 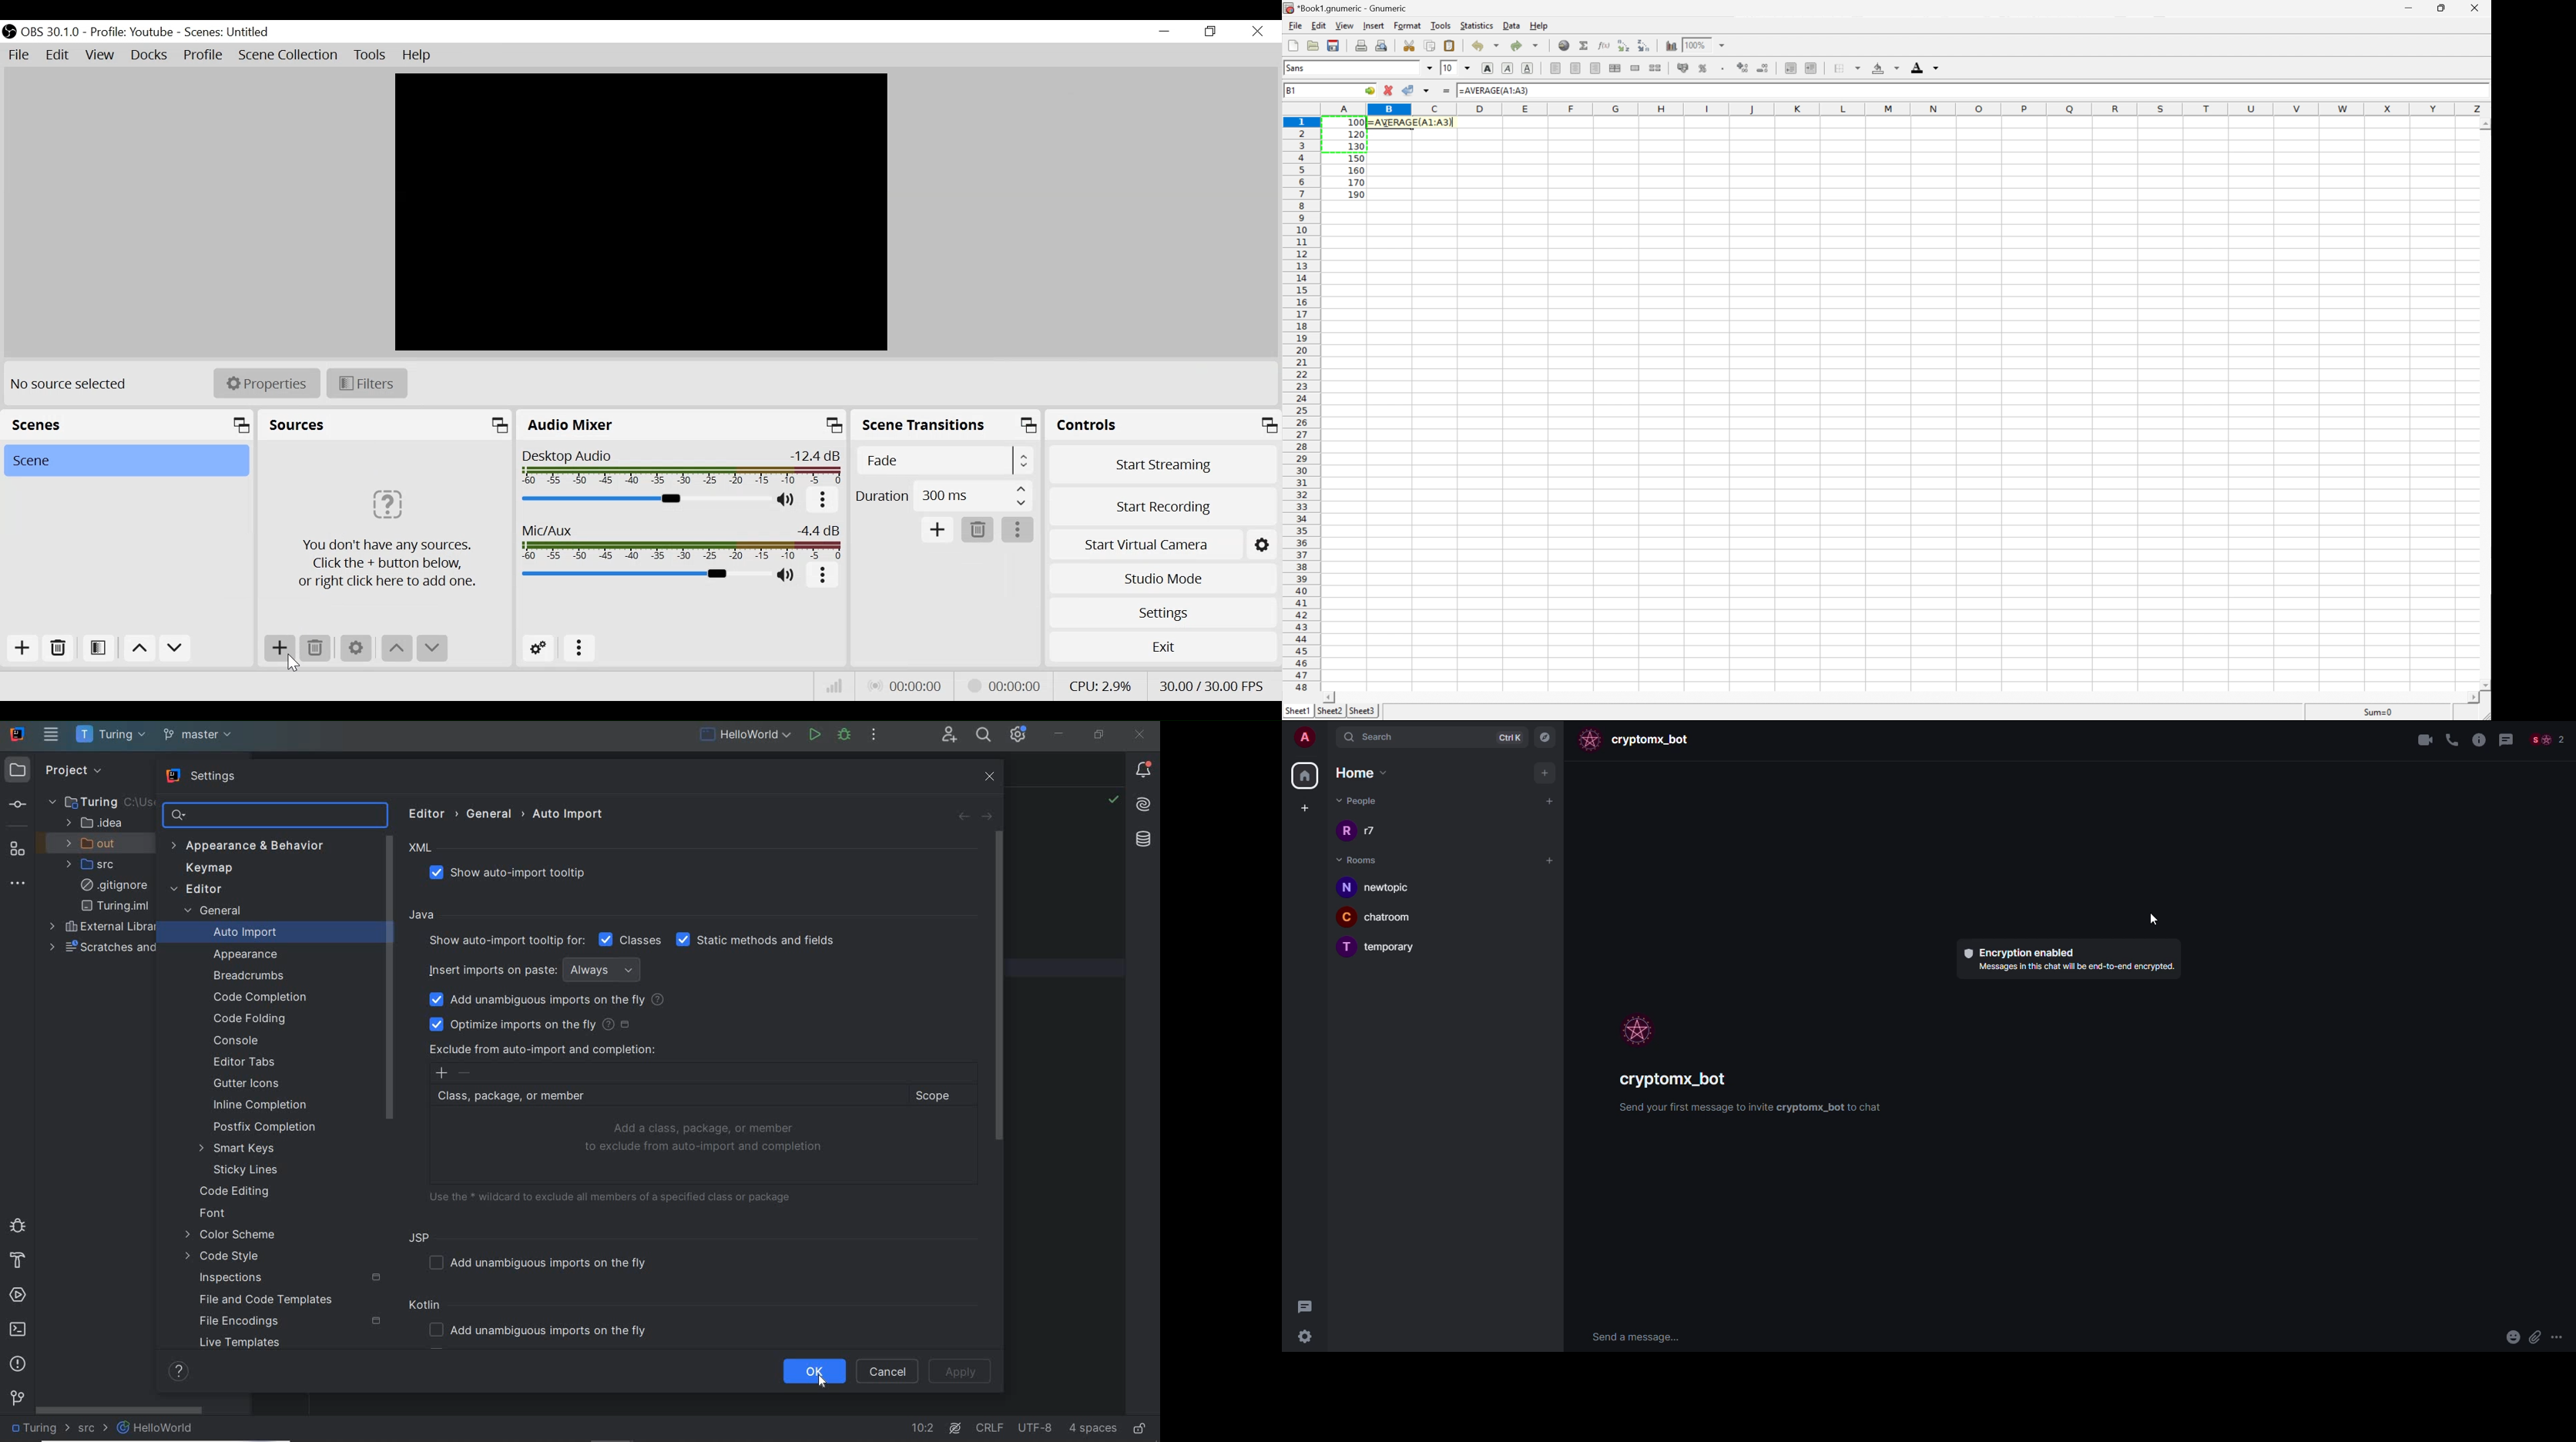 I want to click on more options, so click(x=1019, y=531).